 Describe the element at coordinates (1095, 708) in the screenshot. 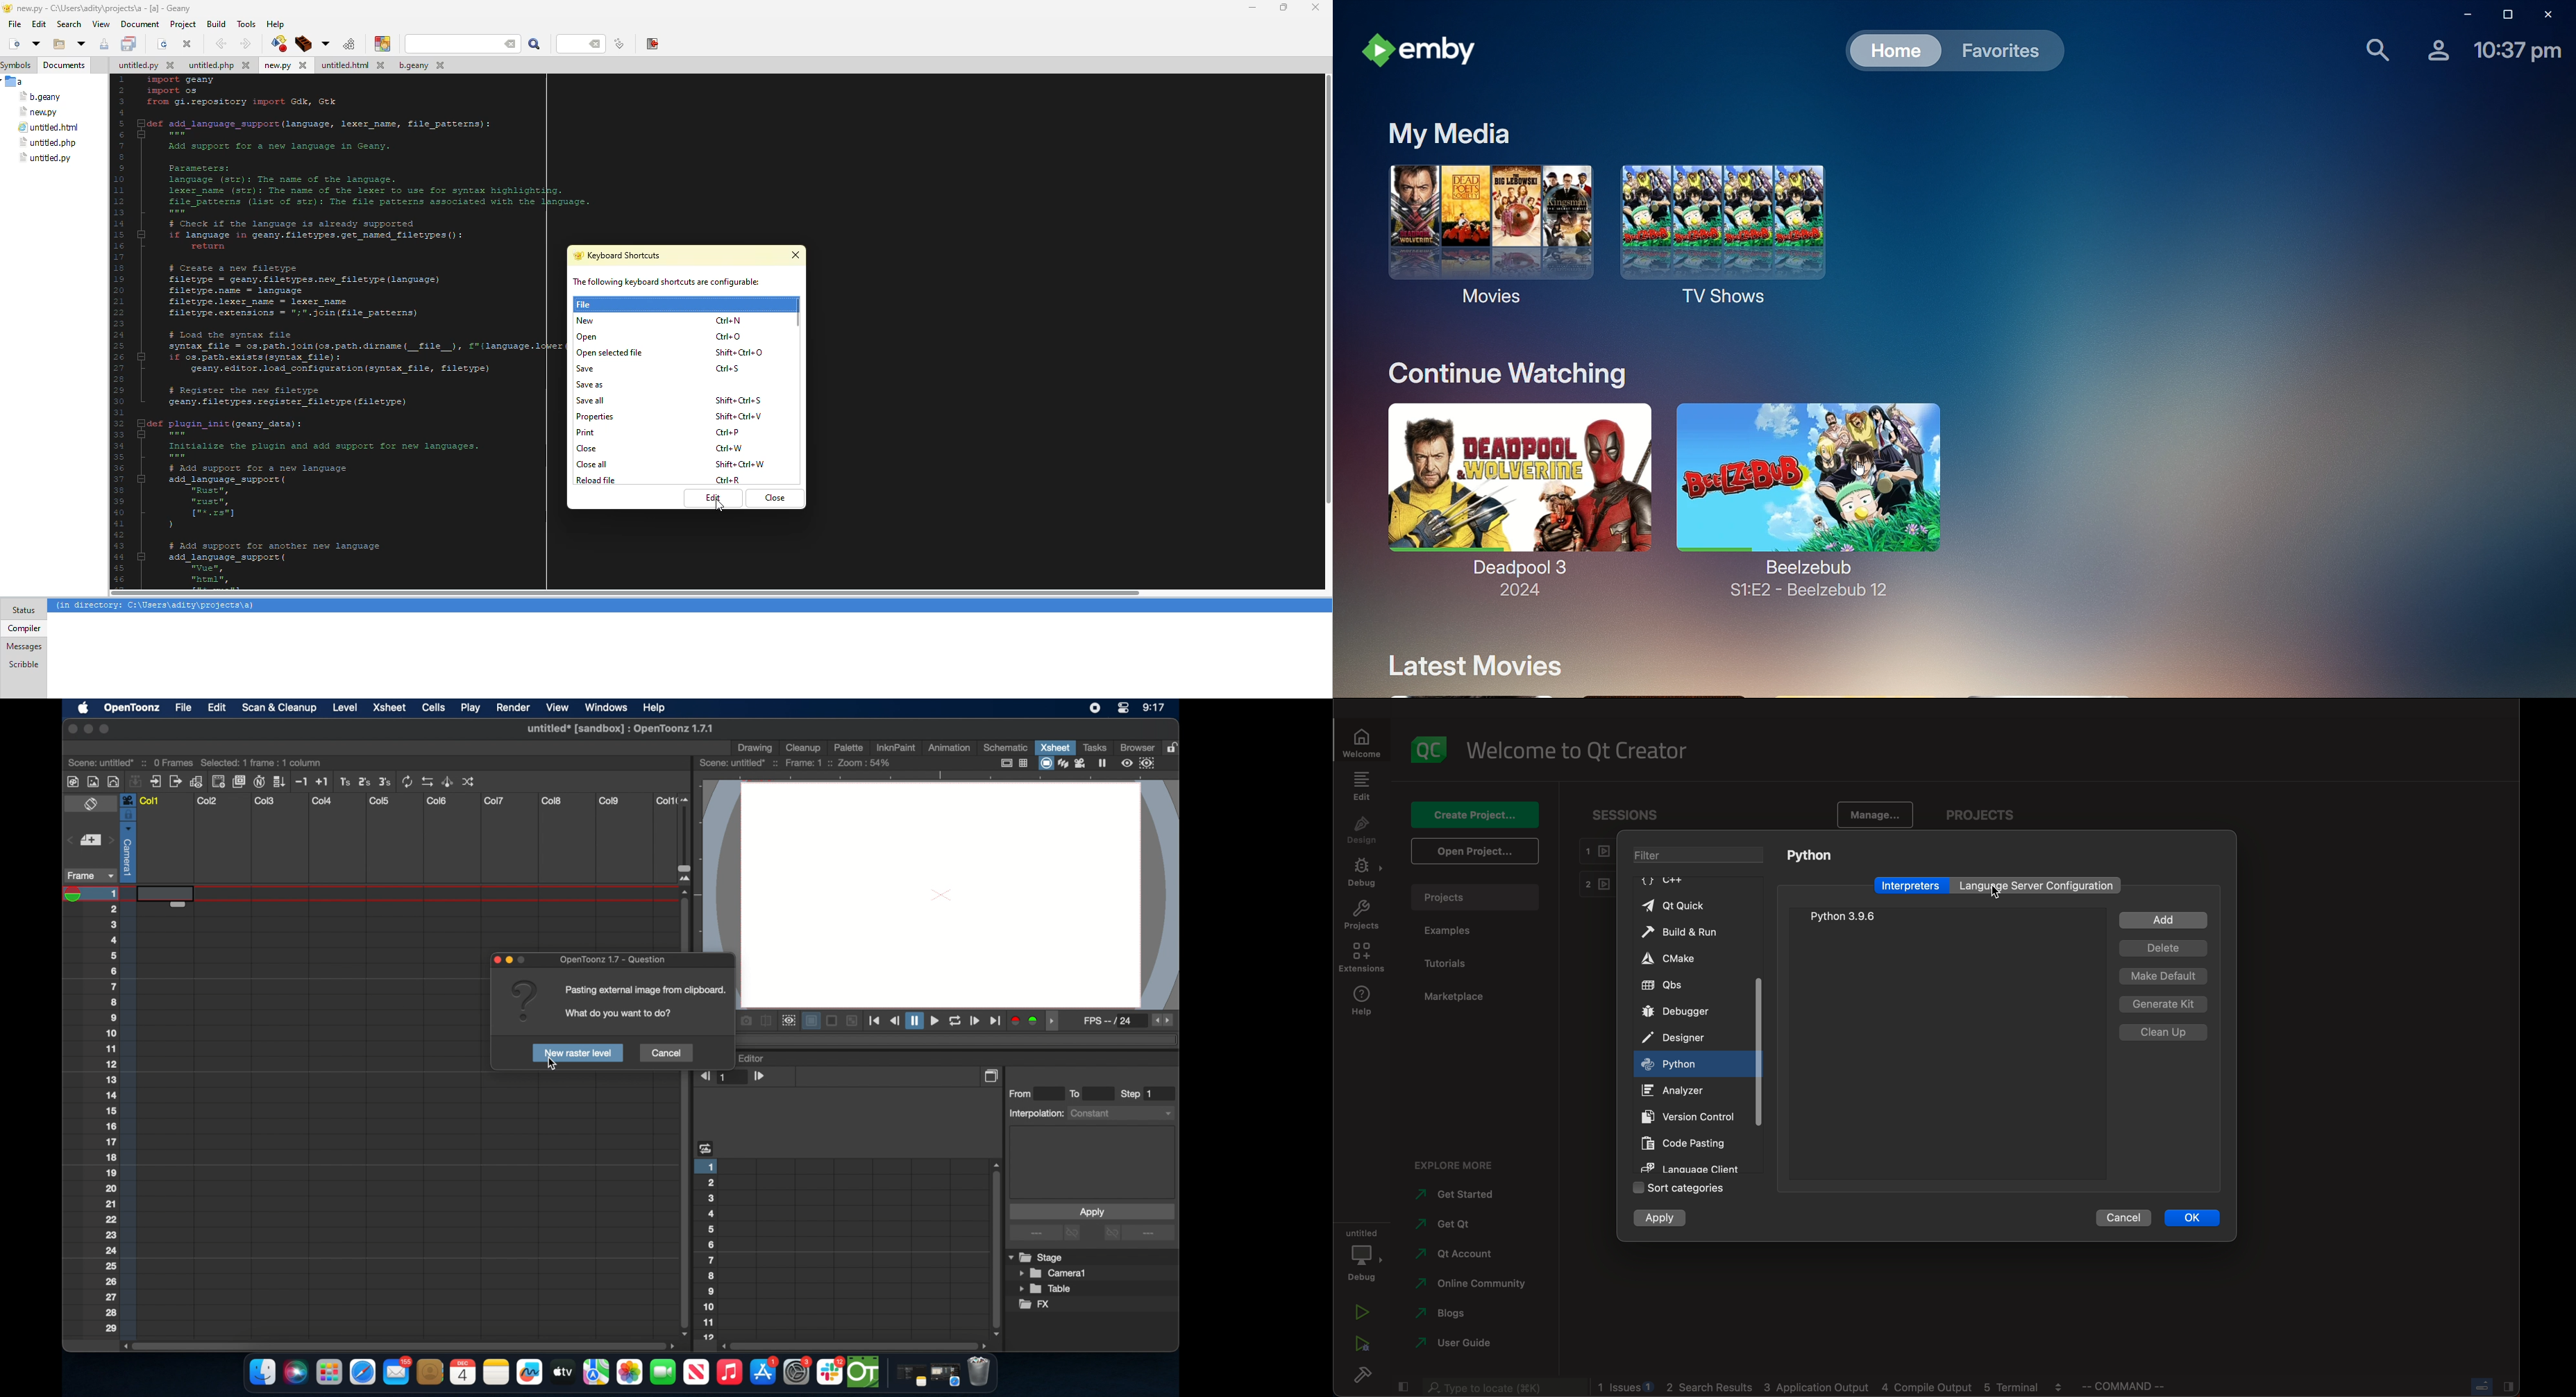

I see `screen recorder icon` at that location.